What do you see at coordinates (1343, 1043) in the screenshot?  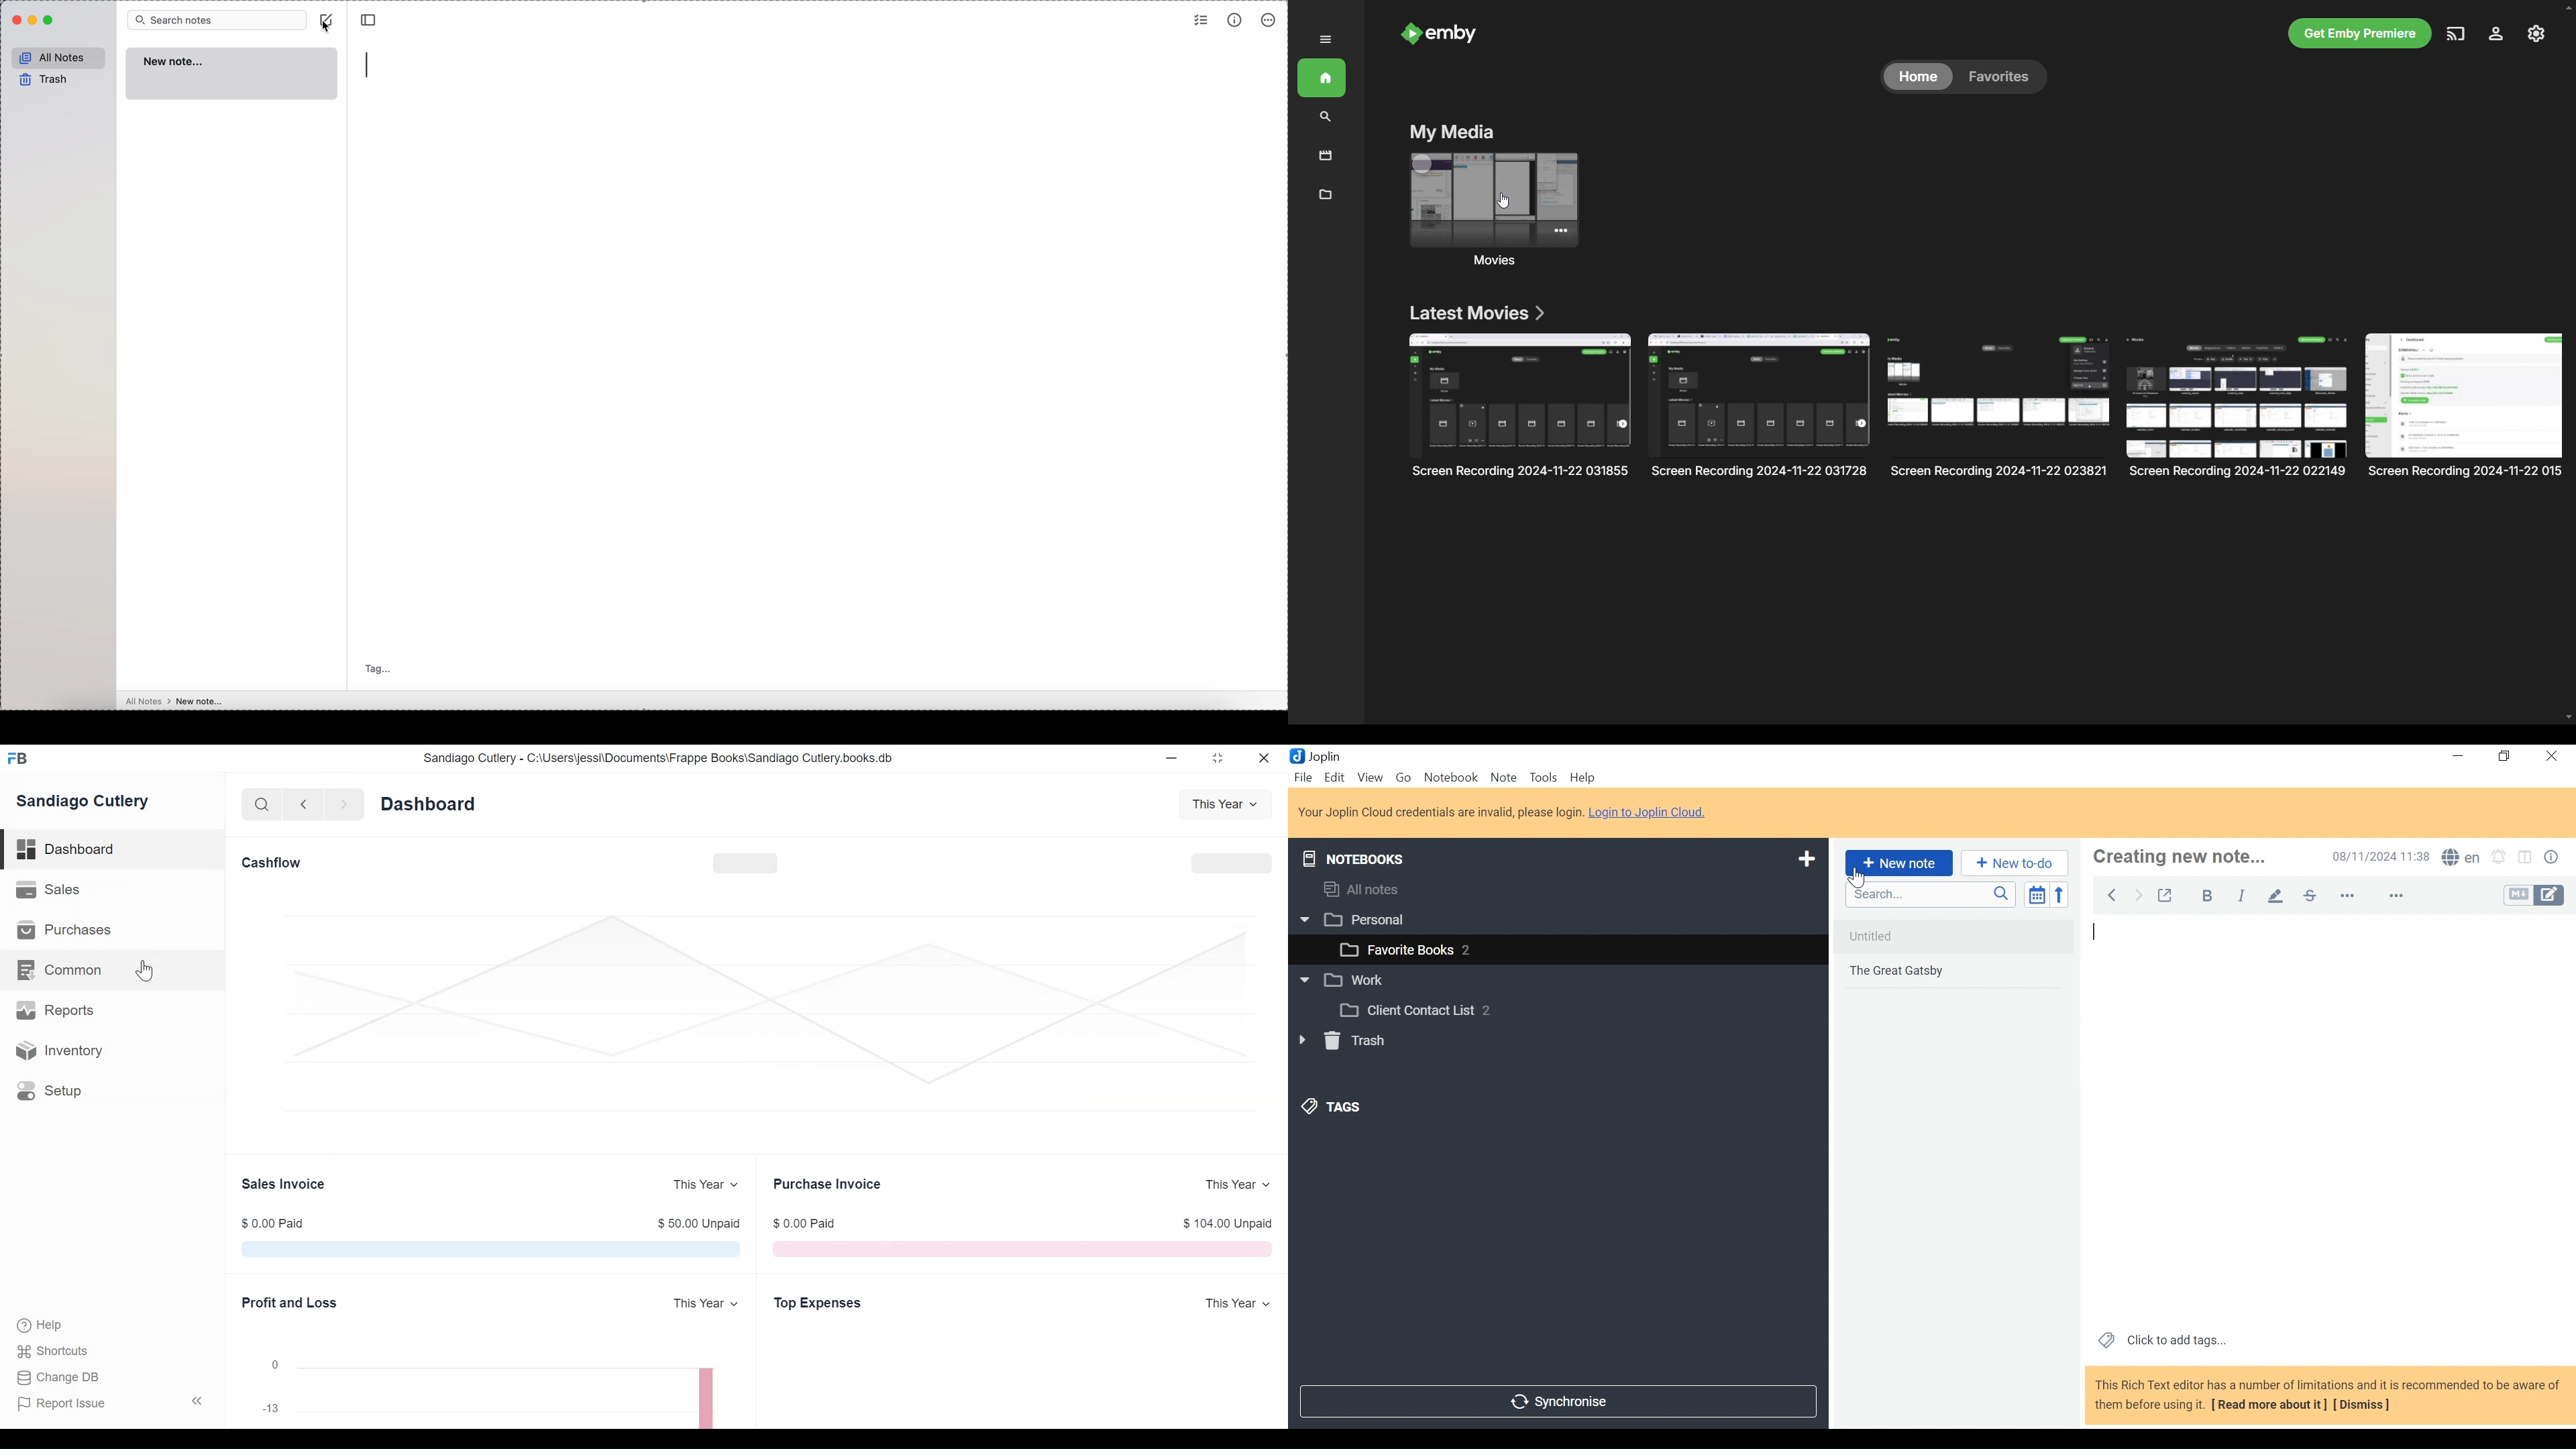 I see `Trash` at bounding box center [1343, 1043].